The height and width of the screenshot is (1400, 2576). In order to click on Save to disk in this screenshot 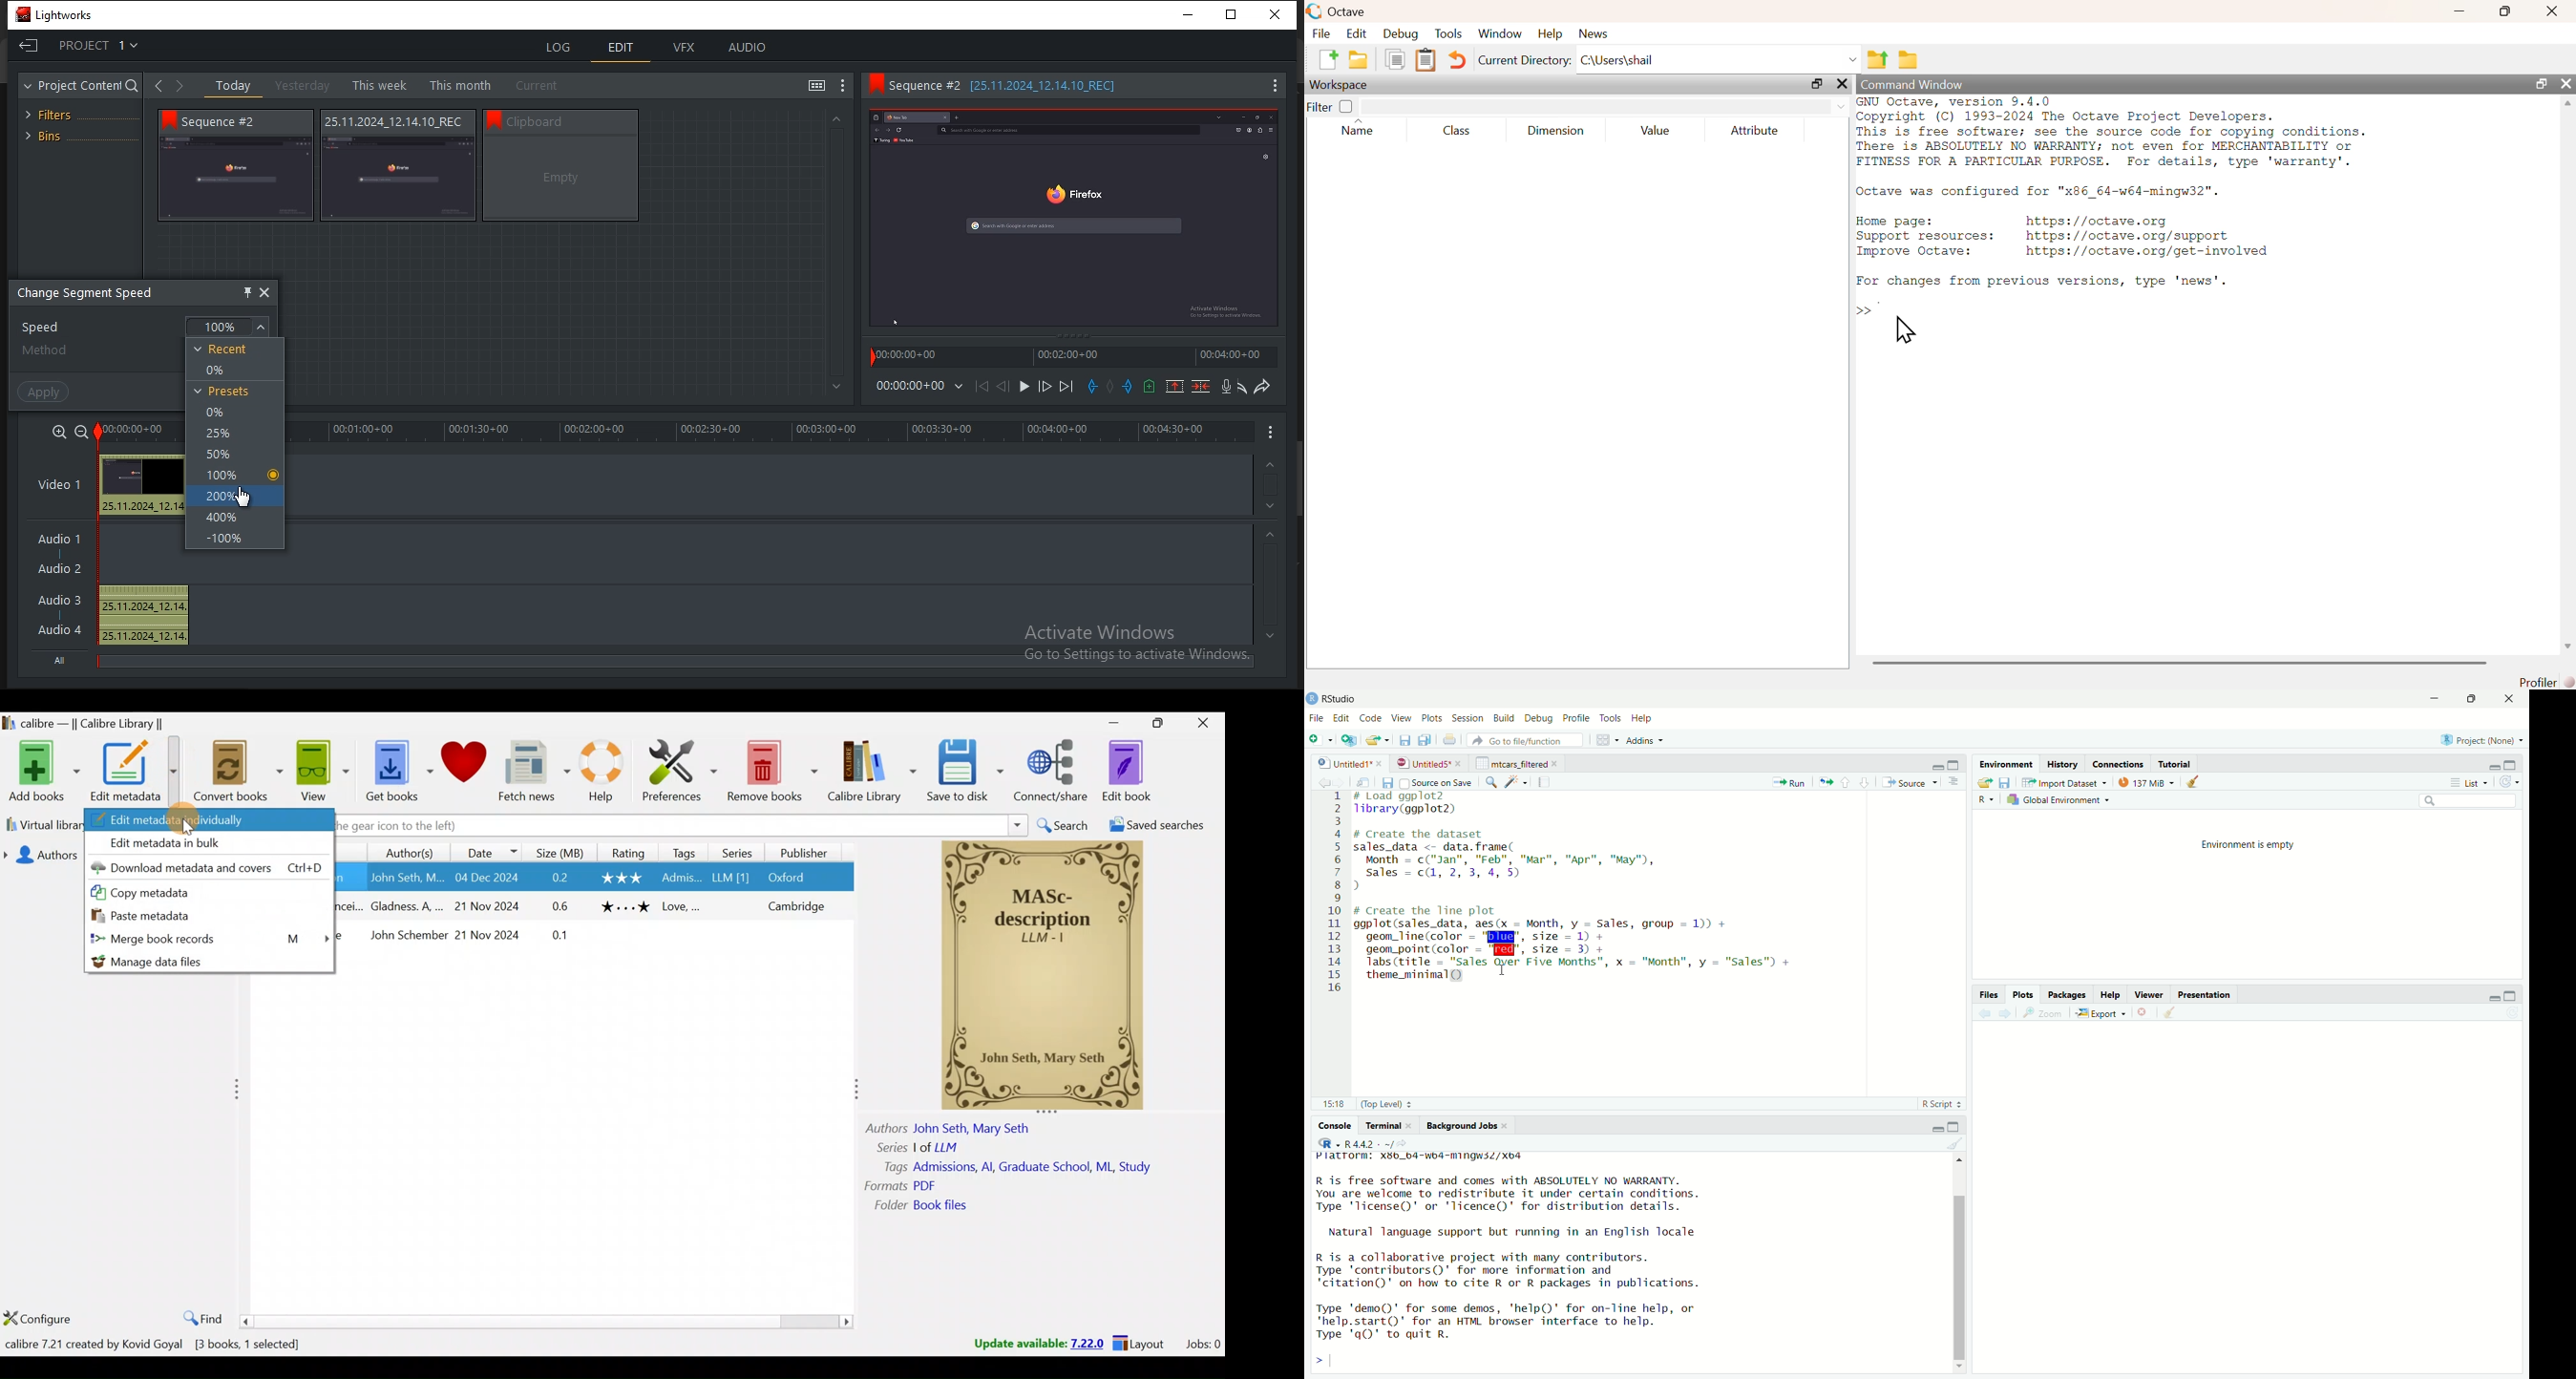, I will do `click(968, 771)`.